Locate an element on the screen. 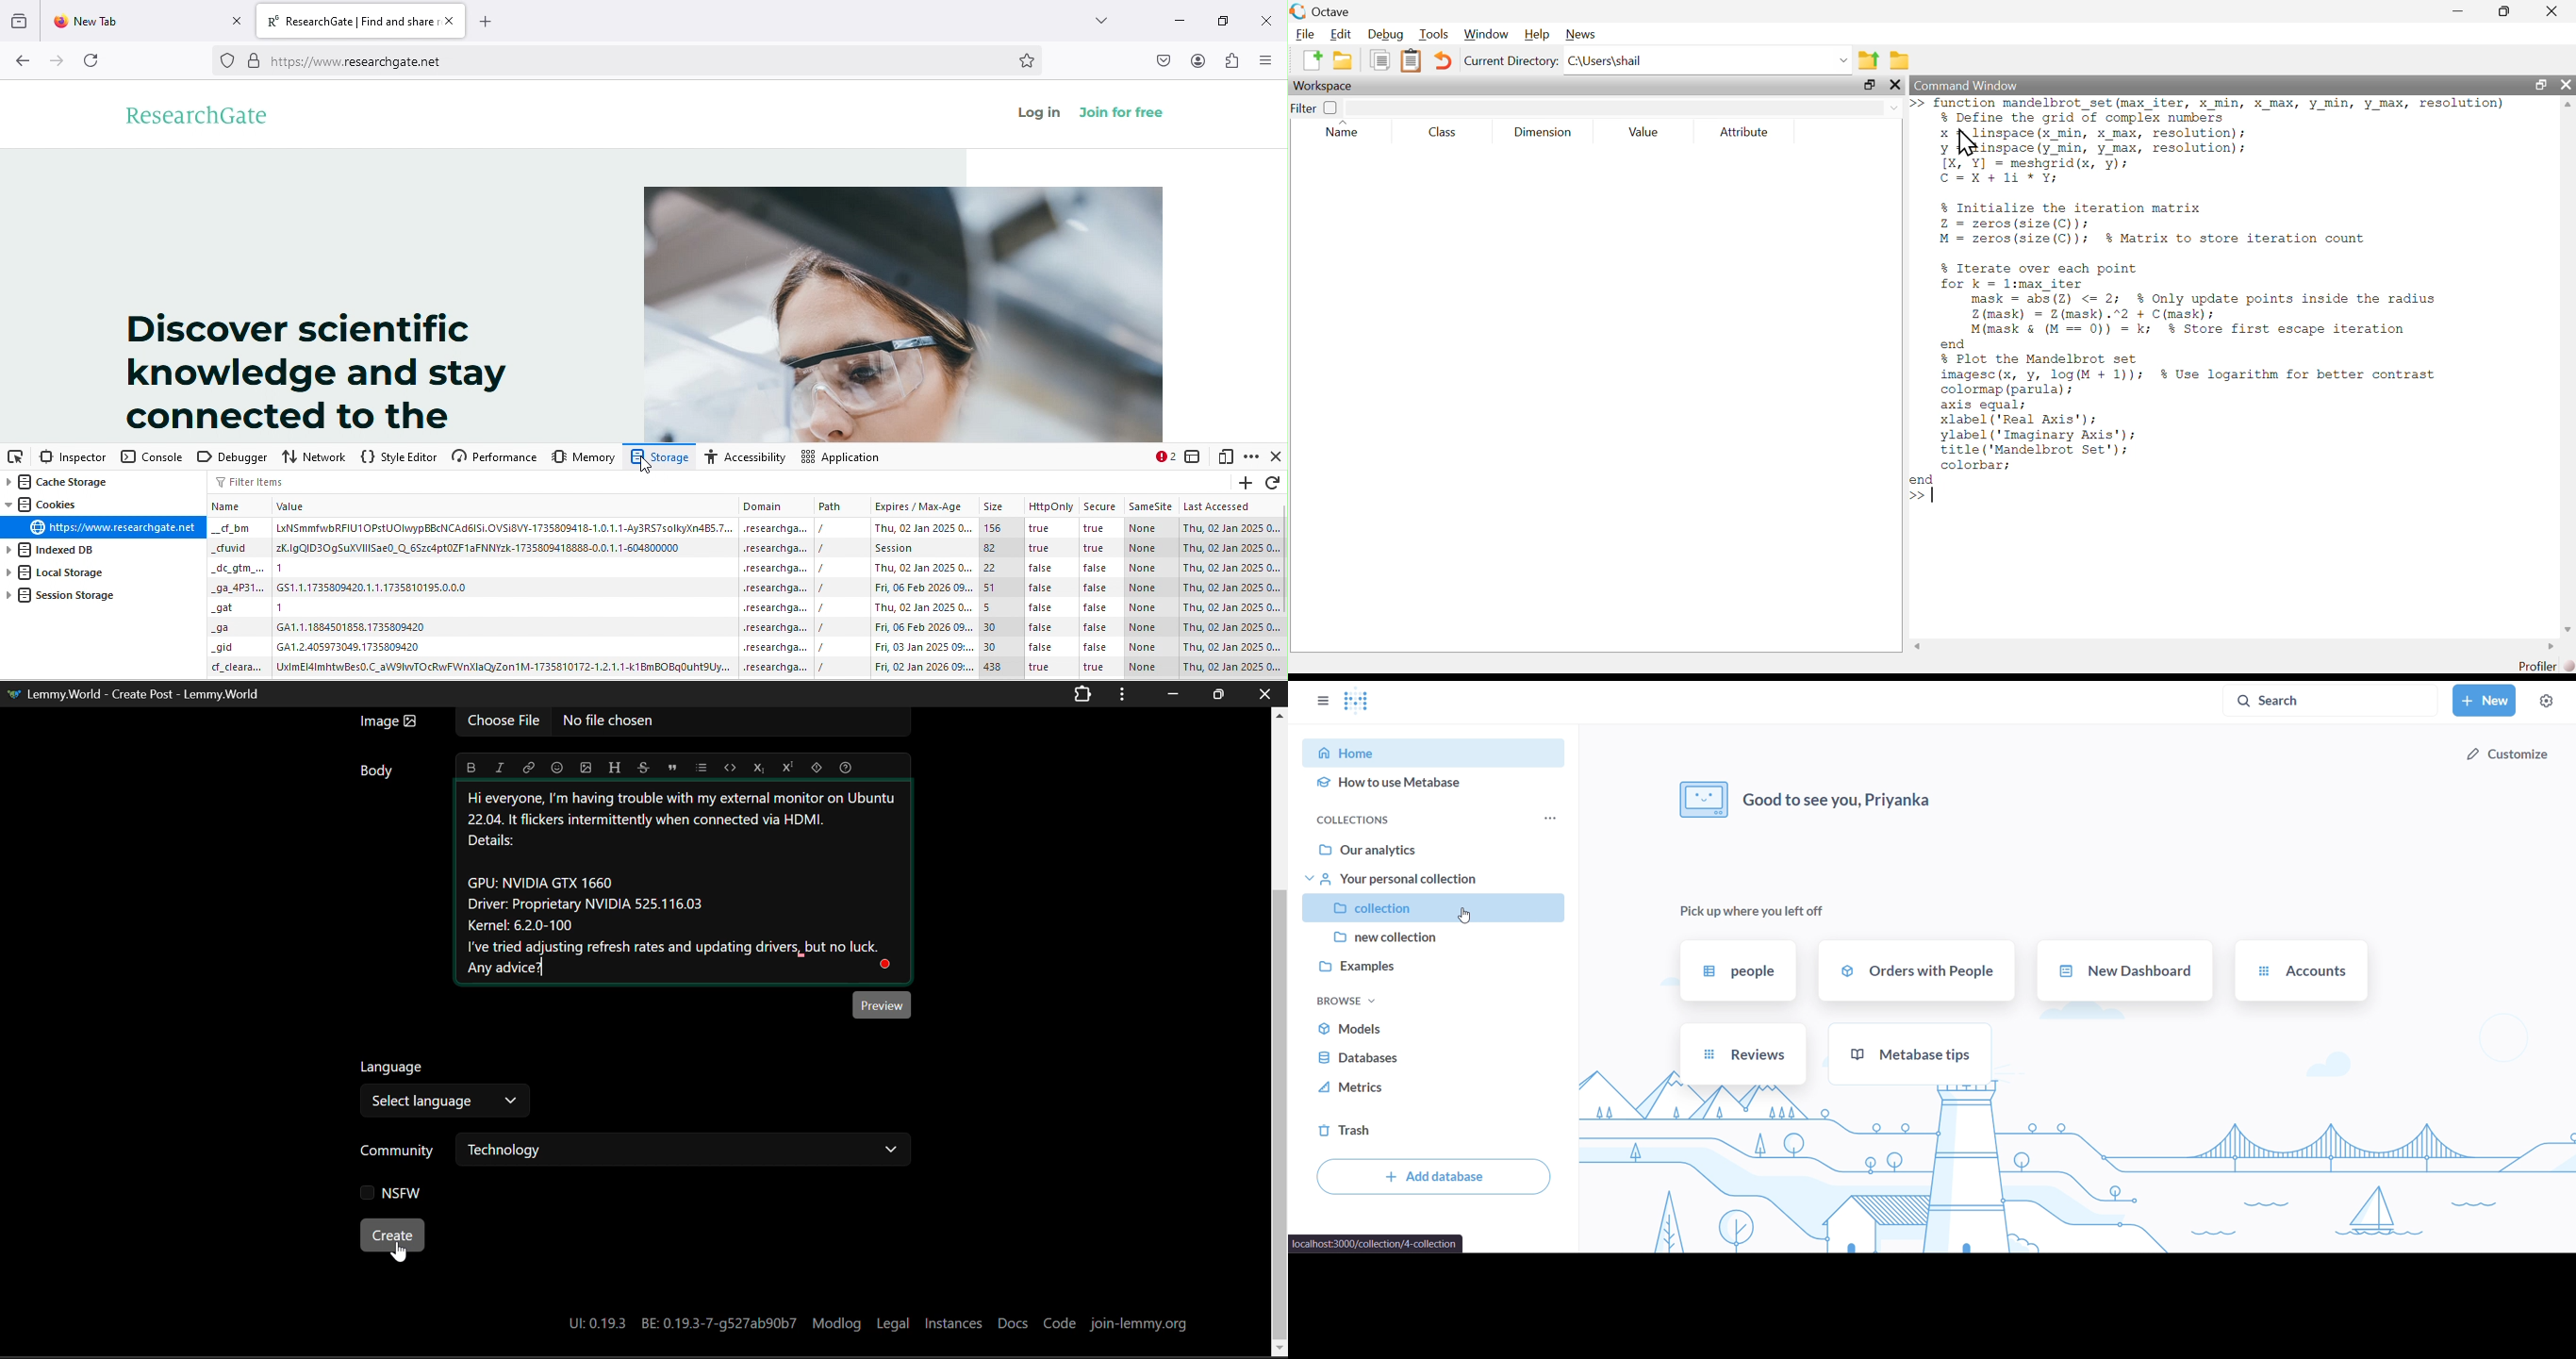 The image size is (2576, 1372). Spoiler is located at coordinates (816, 765).